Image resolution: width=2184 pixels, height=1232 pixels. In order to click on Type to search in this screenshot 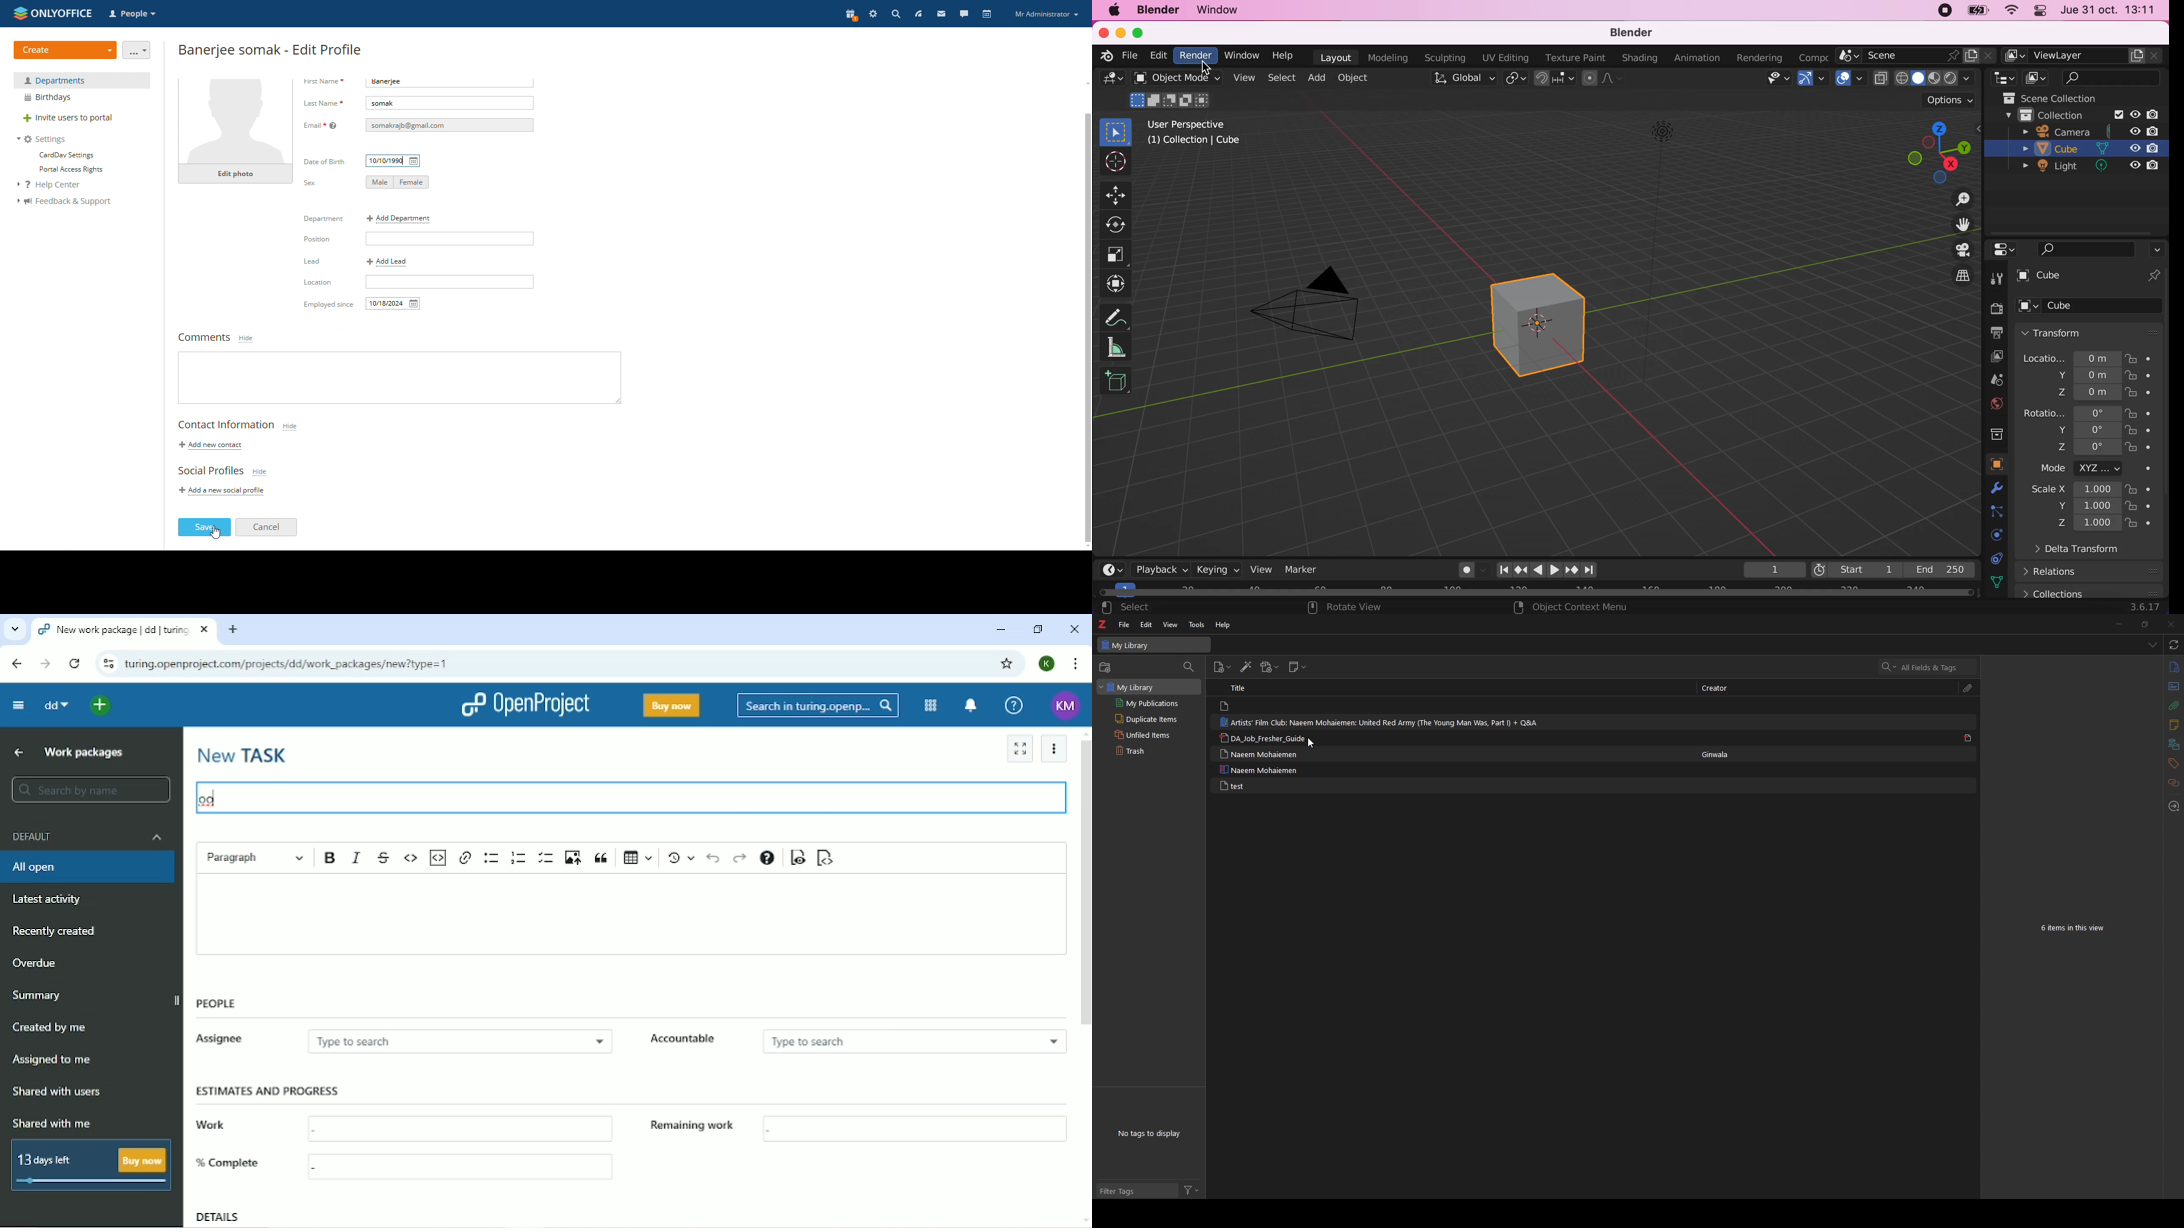, I will do `click(451, 1043)`.